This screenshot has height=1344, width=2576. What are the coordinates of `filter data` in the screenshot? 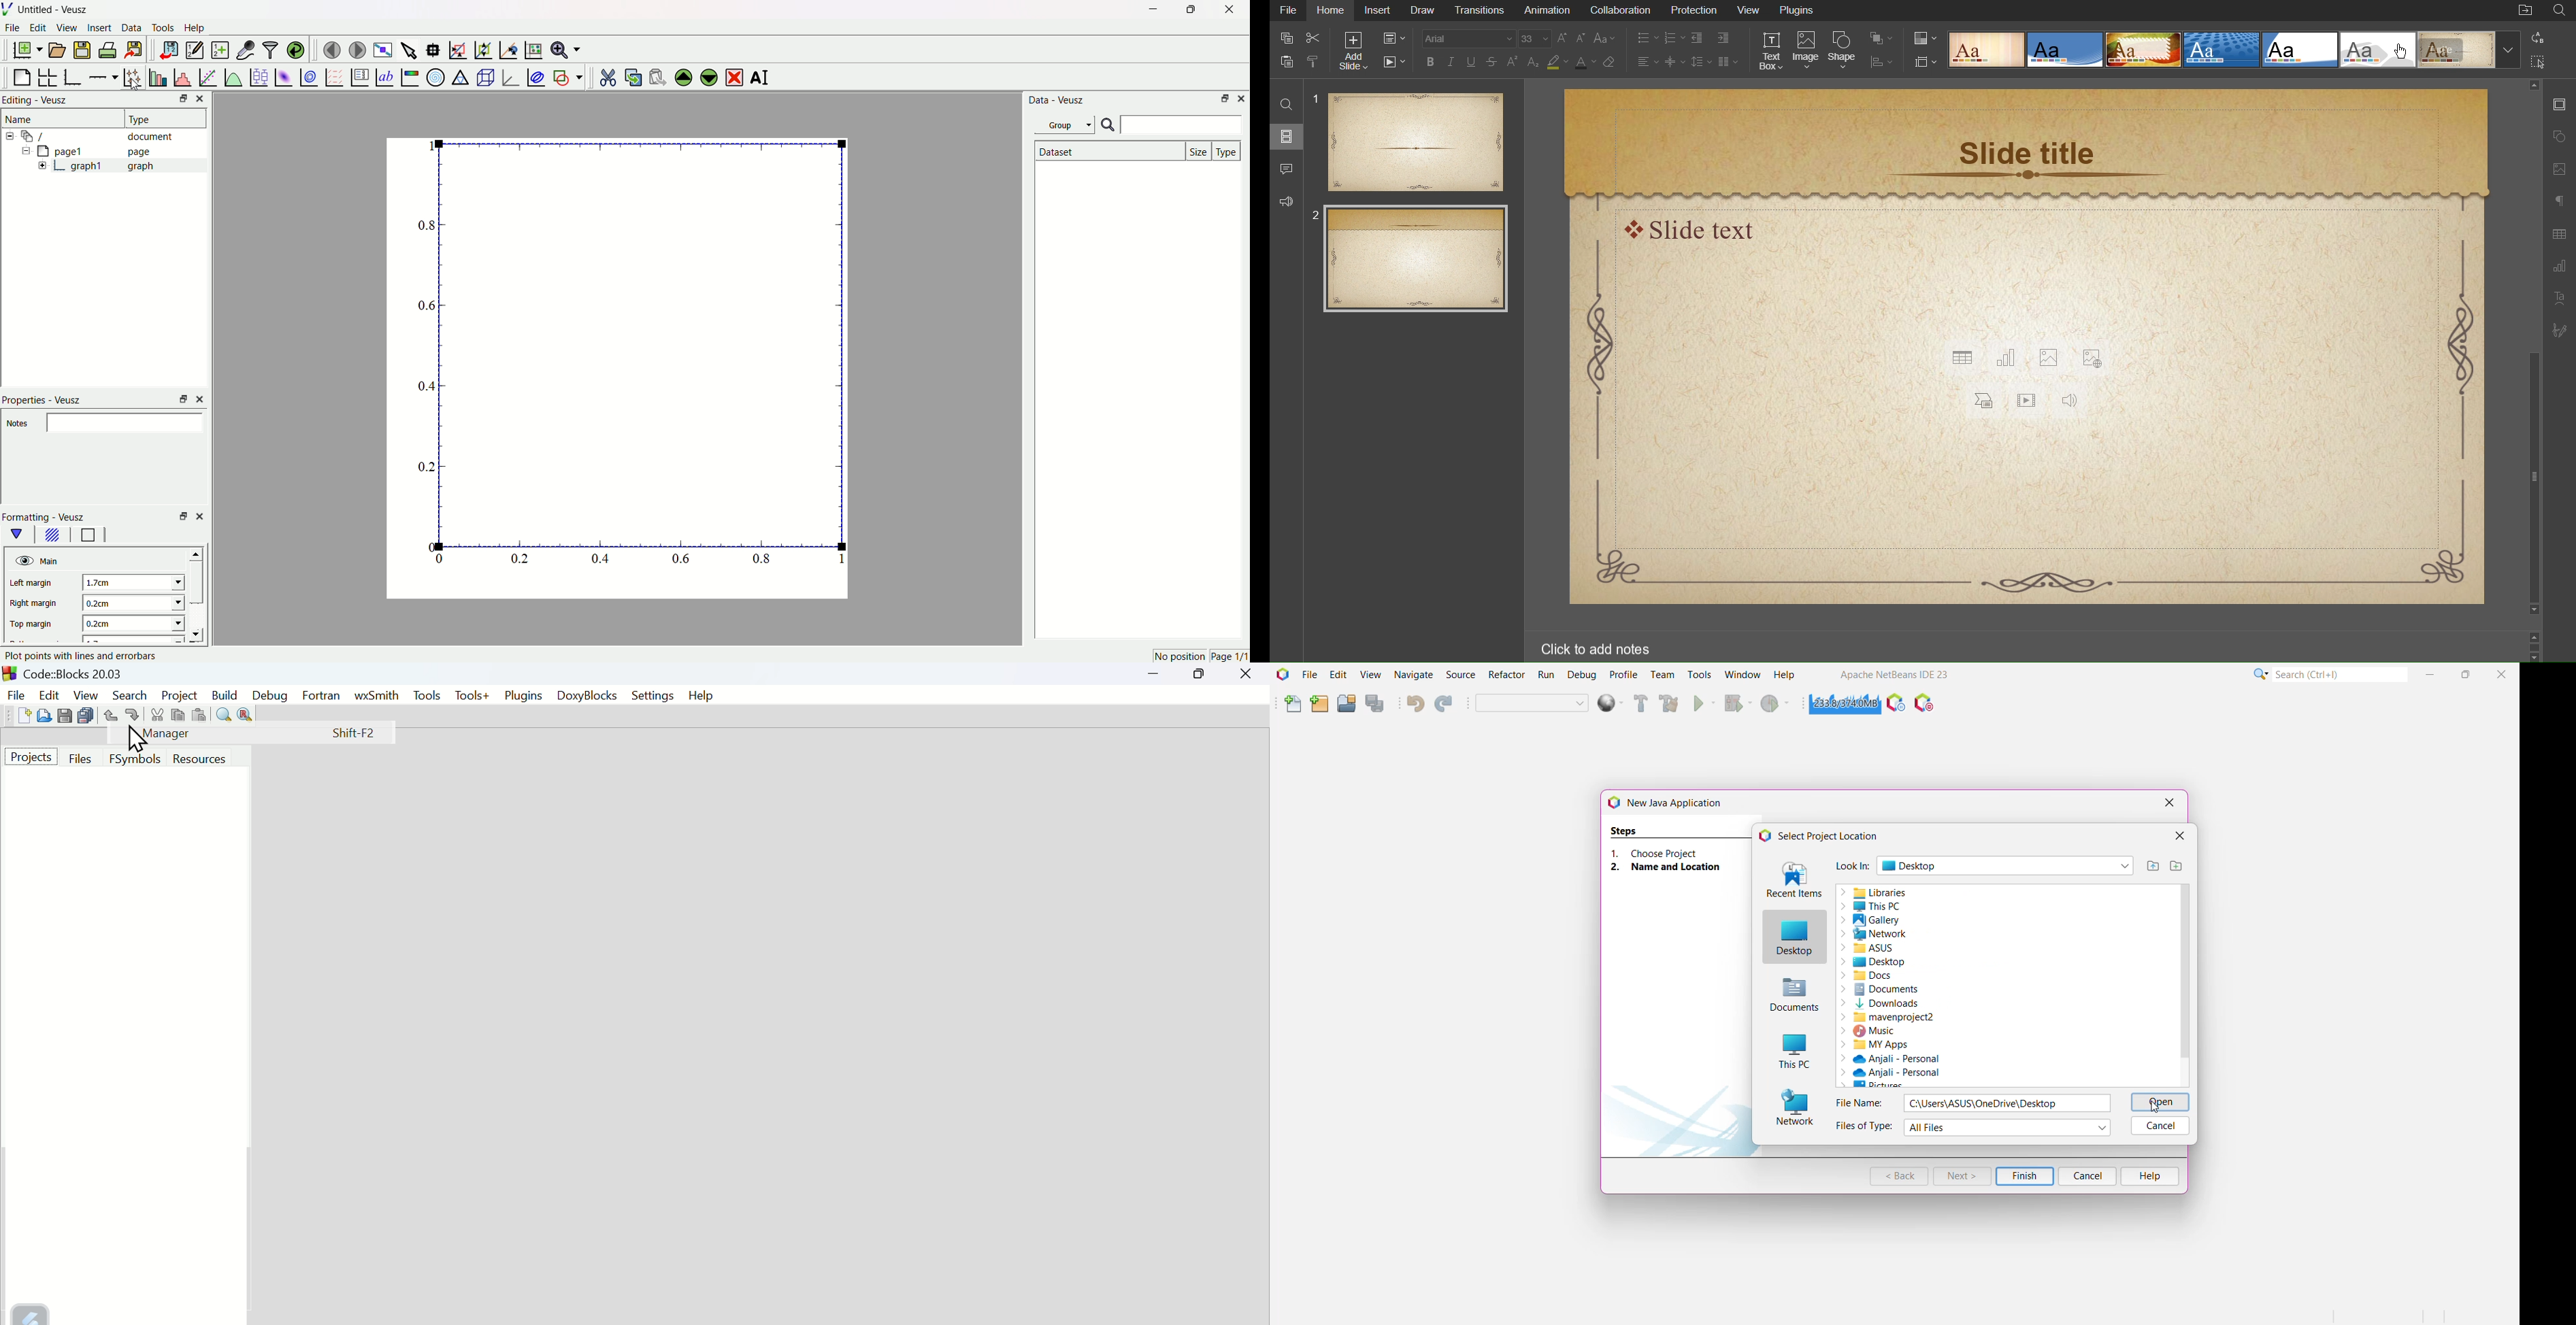 It's located at (270, 48).